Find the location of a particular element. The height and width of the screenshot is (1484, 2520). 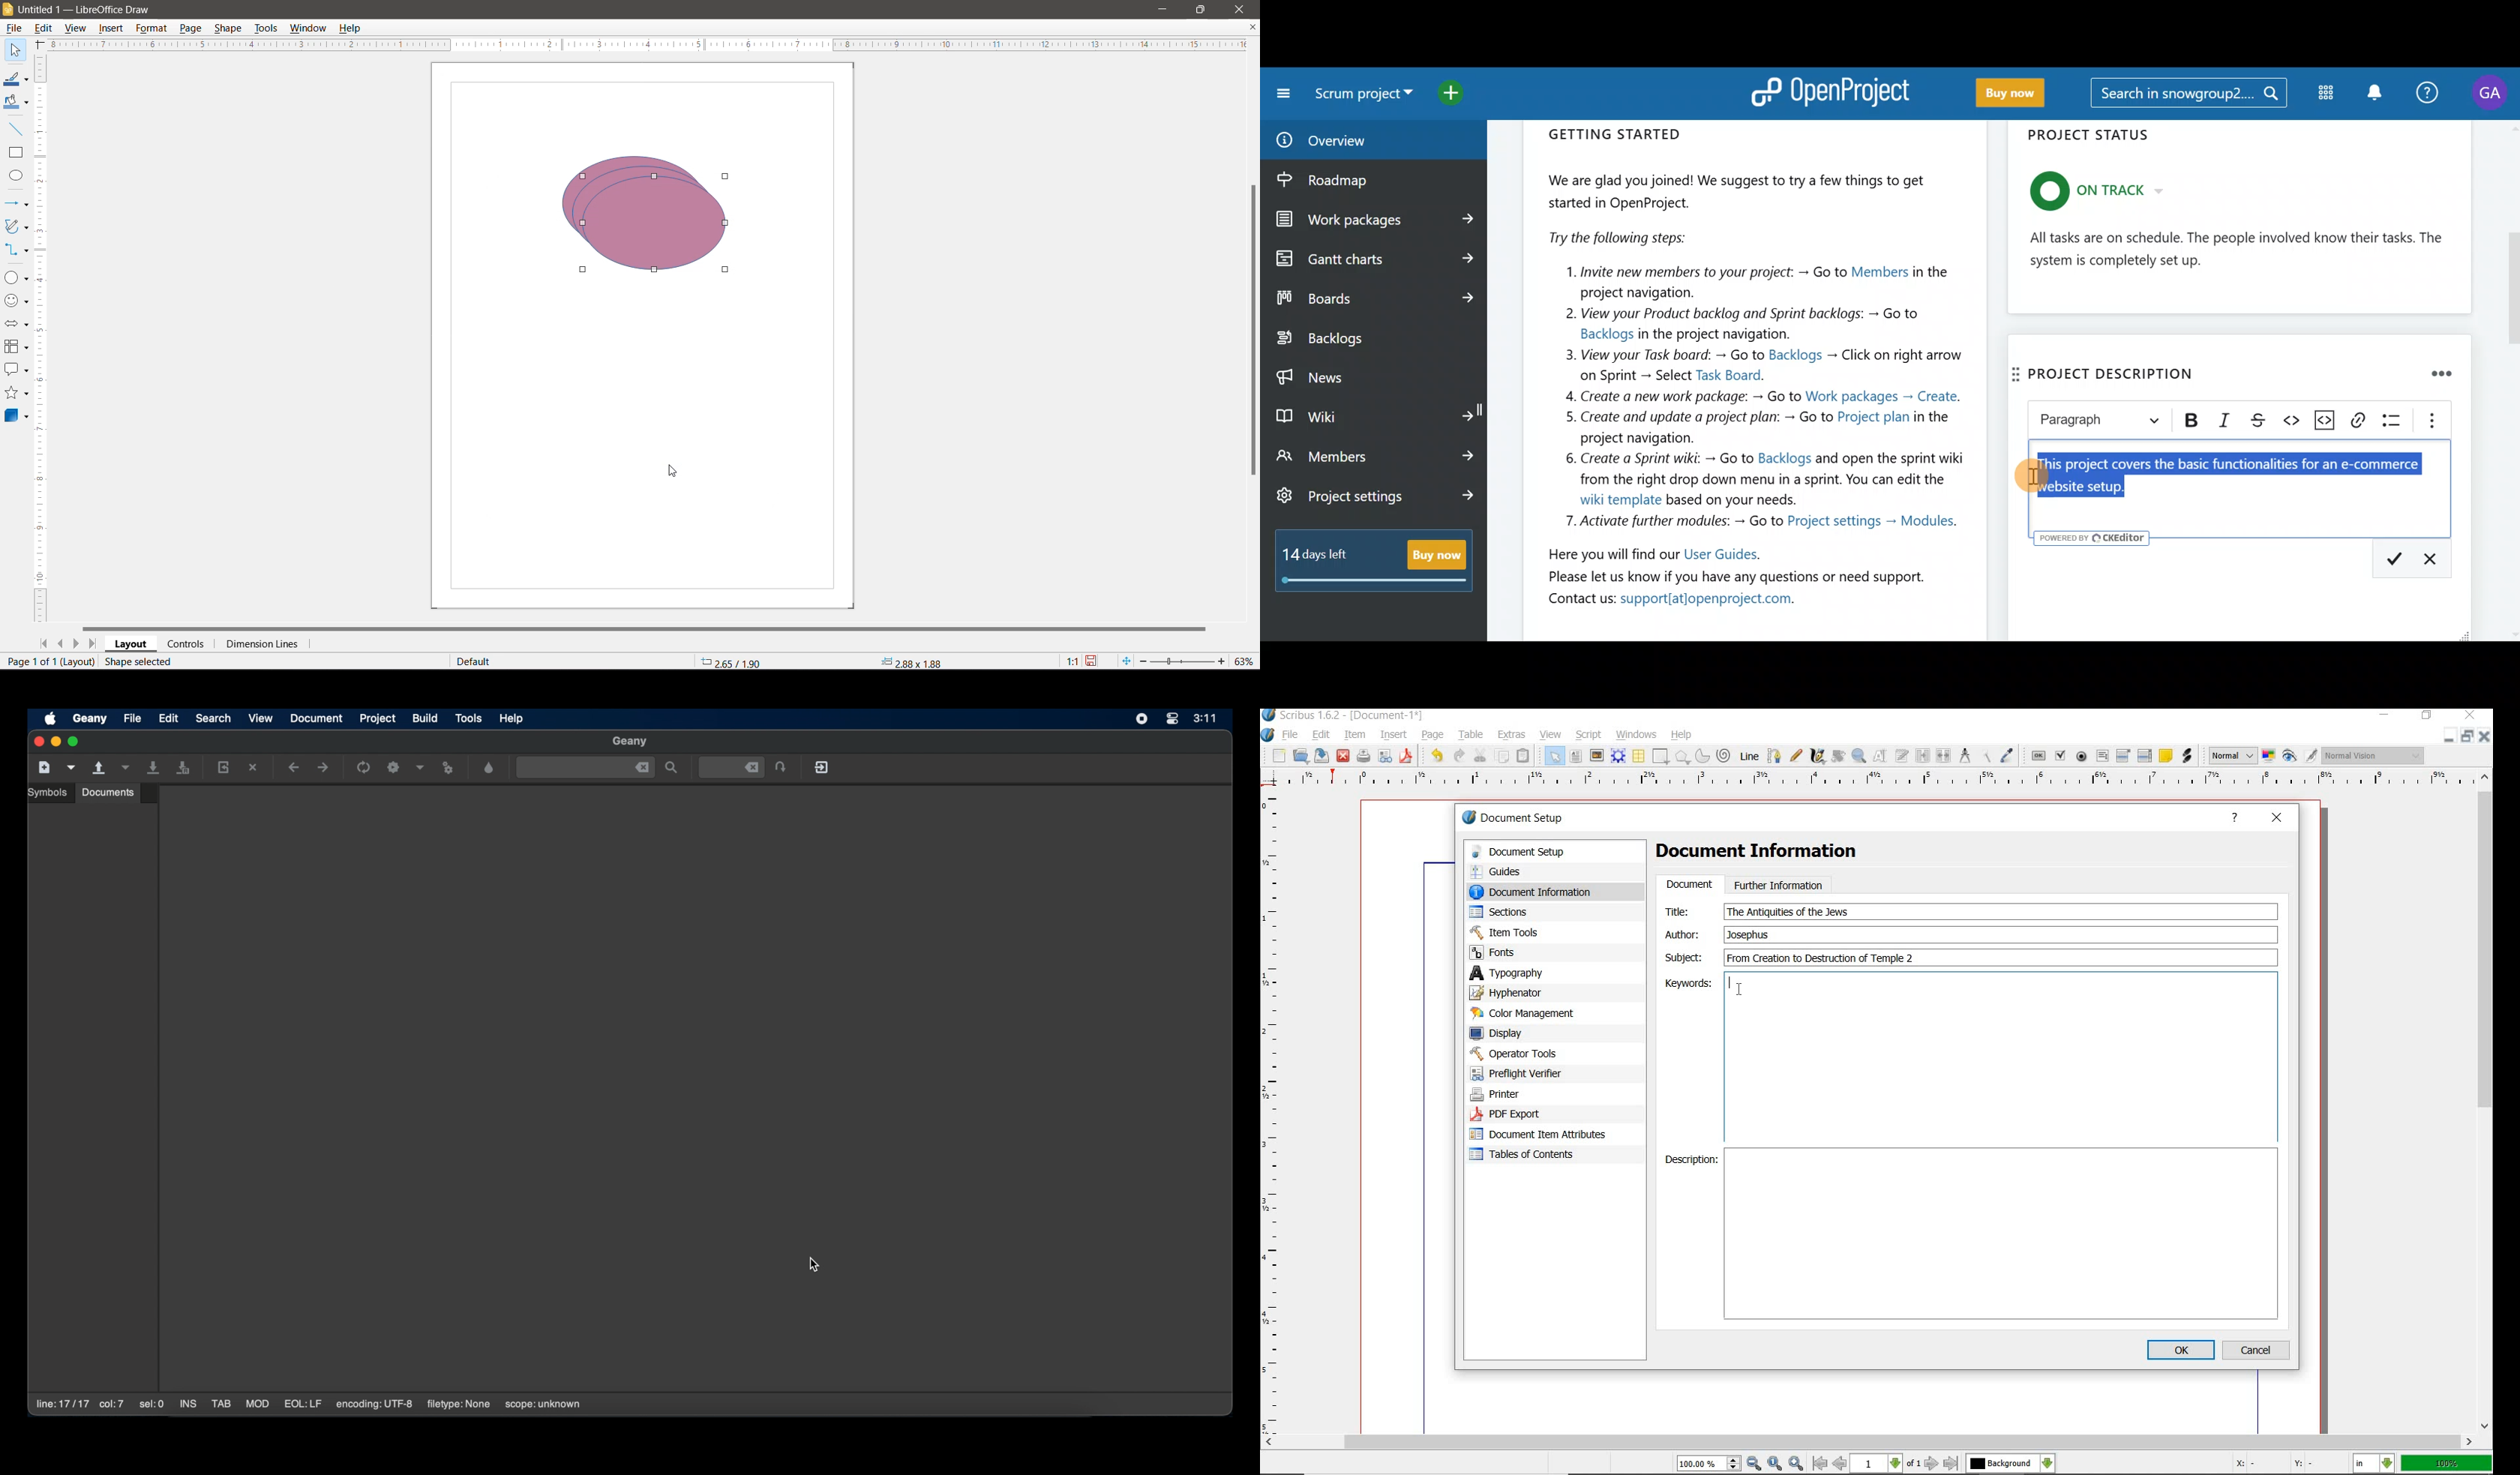

pdf text field is located at coordinates (2102, 756).